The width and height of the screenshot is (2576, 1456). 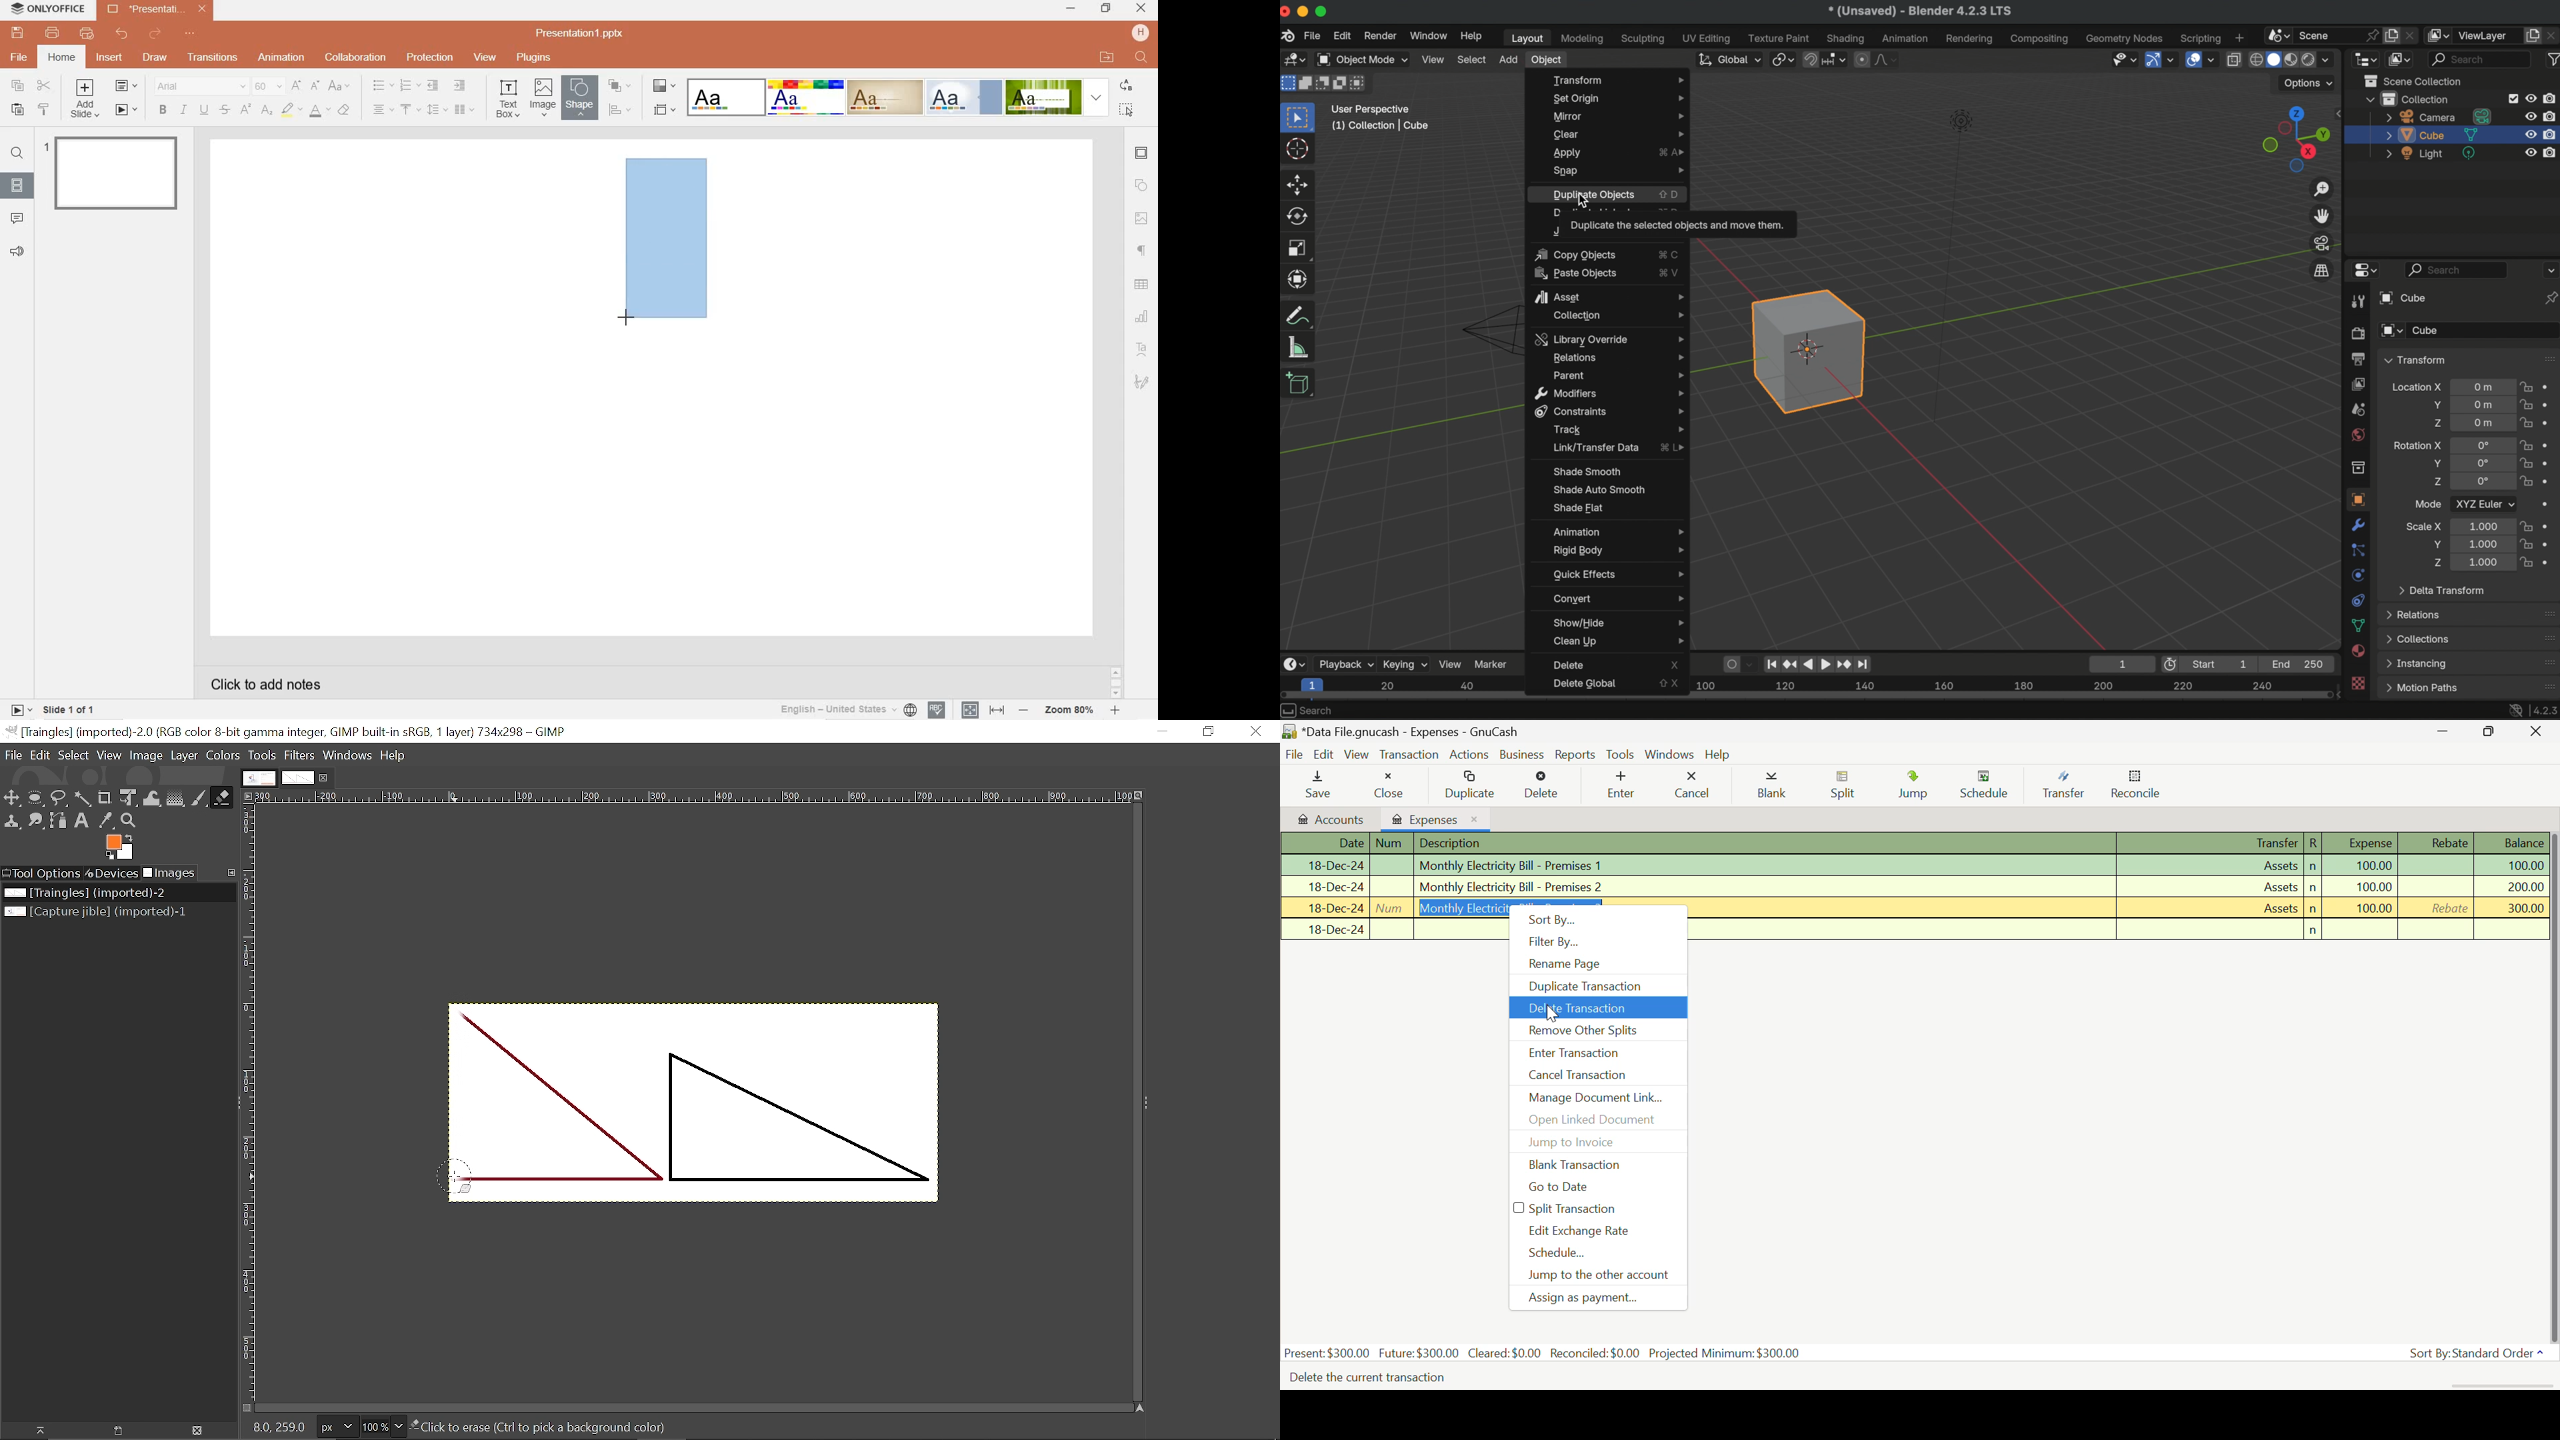 I want to click on select all, so click(x=1128, y=110).